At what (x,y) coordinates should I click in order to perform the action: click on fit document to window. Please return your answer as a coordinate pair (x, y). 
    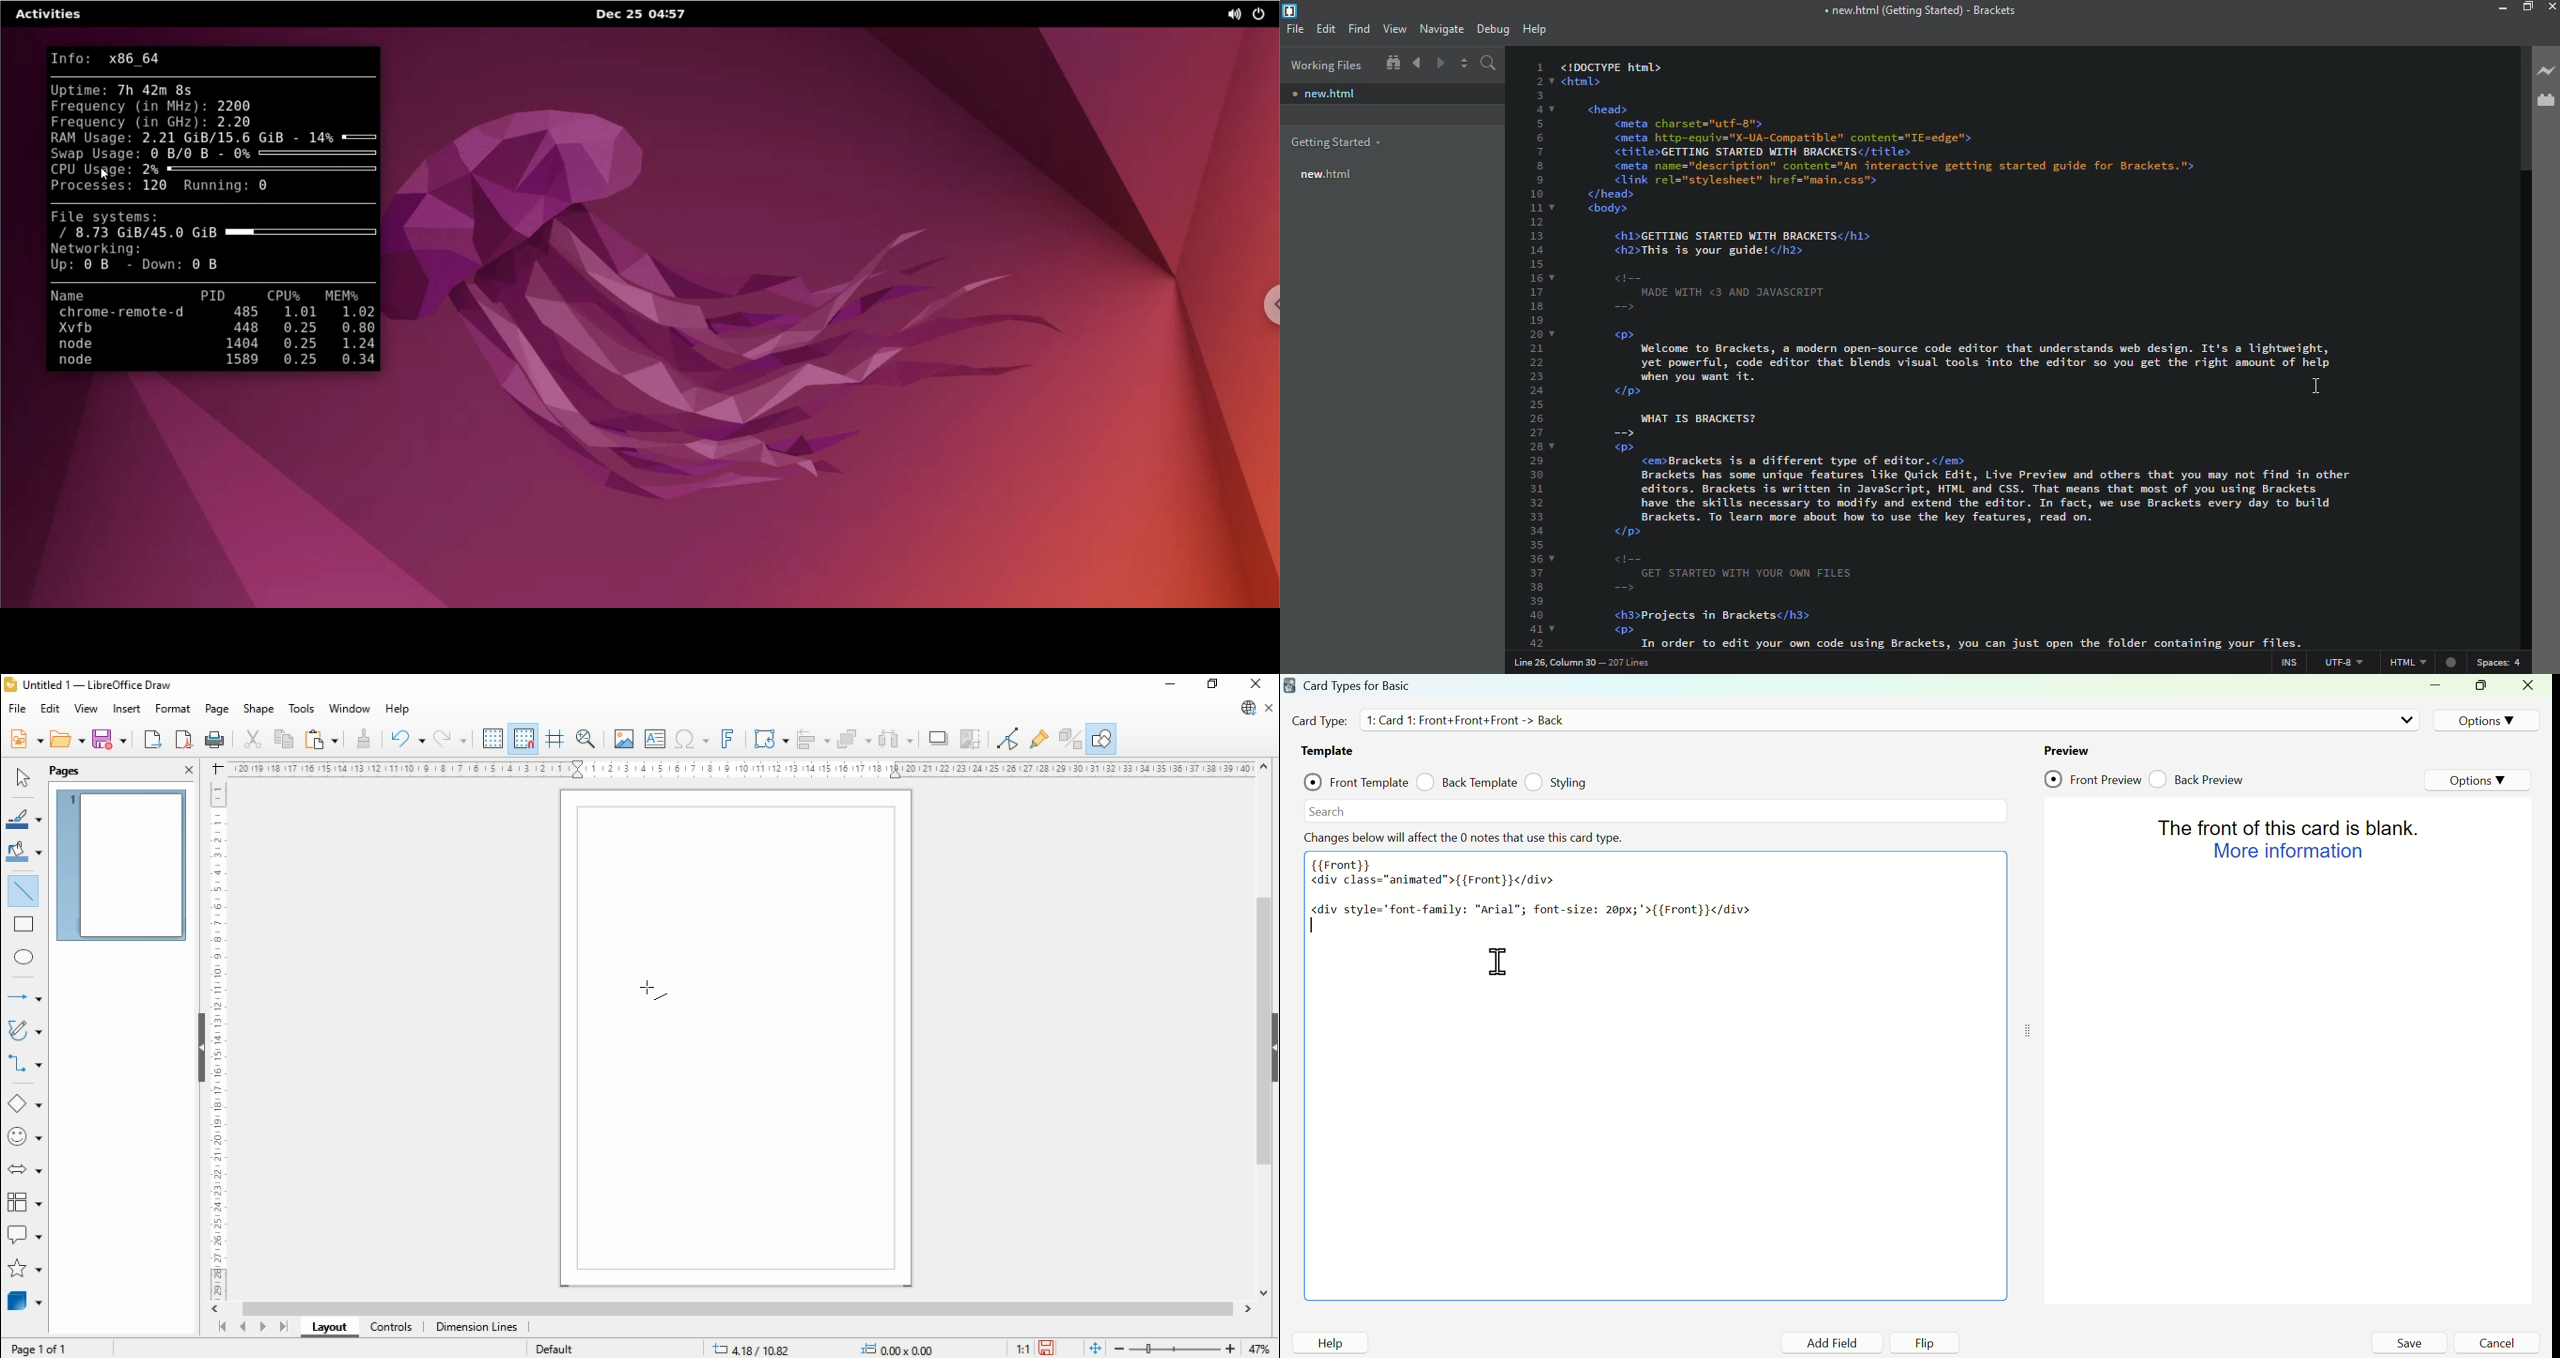
    Looking at the image, I should click on (1095, 1349).